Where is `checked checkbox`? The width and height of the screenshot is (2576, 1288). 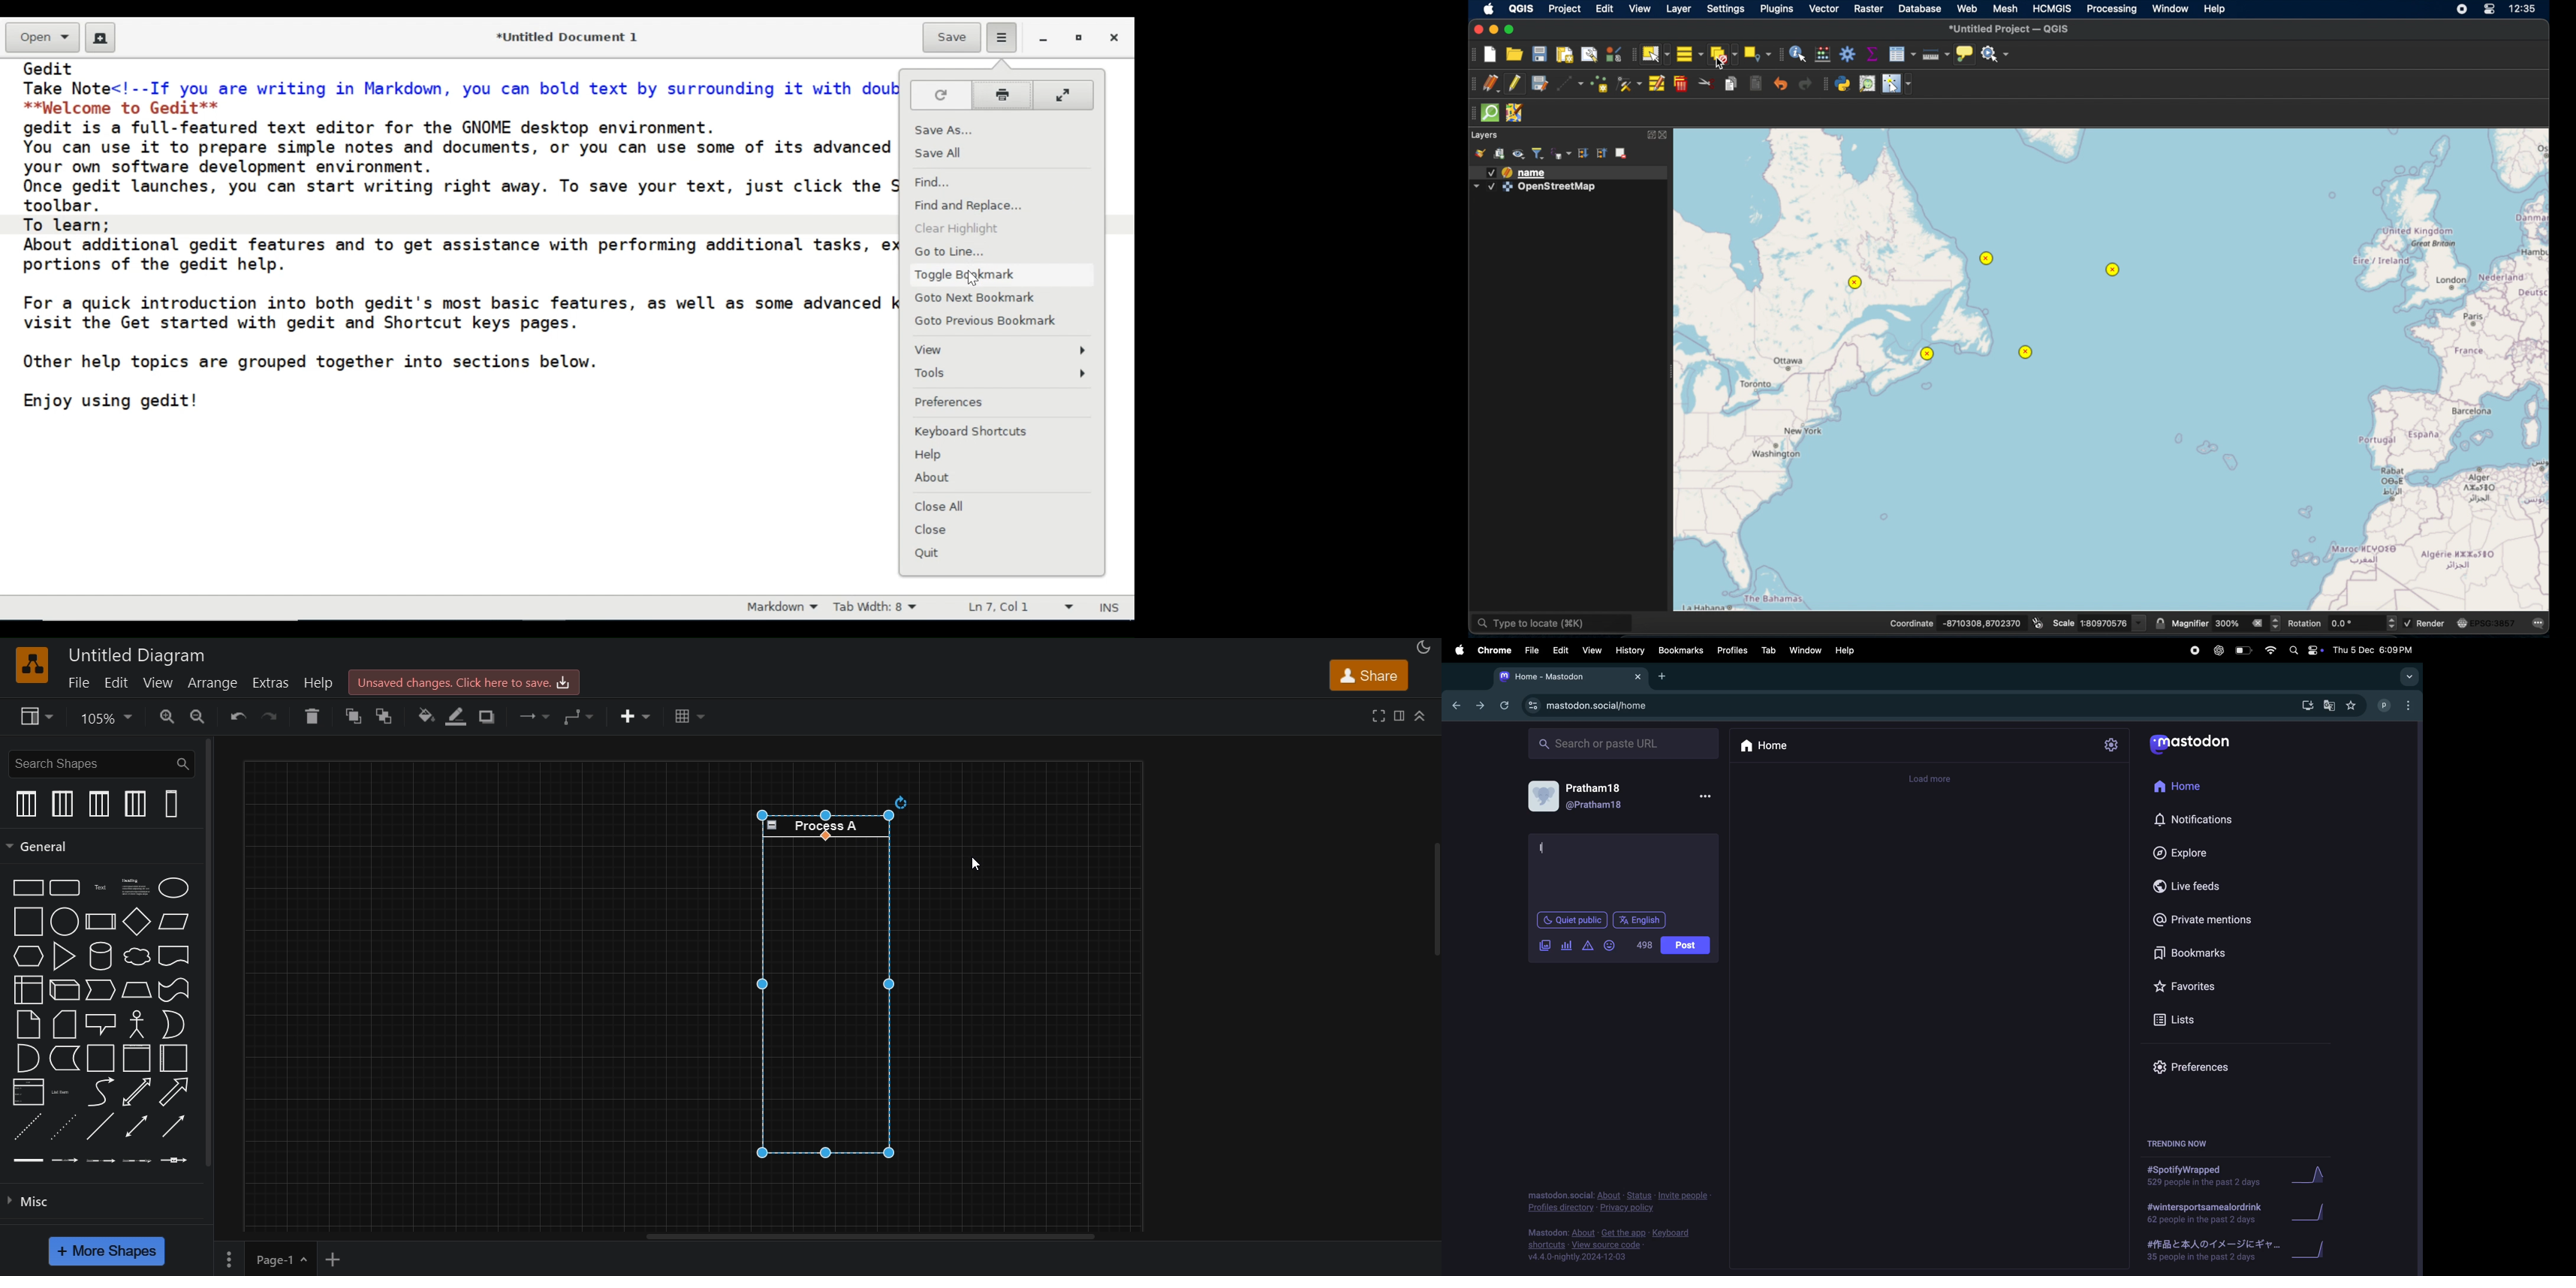
checked checkbox is located at coordinates (1491, 187).